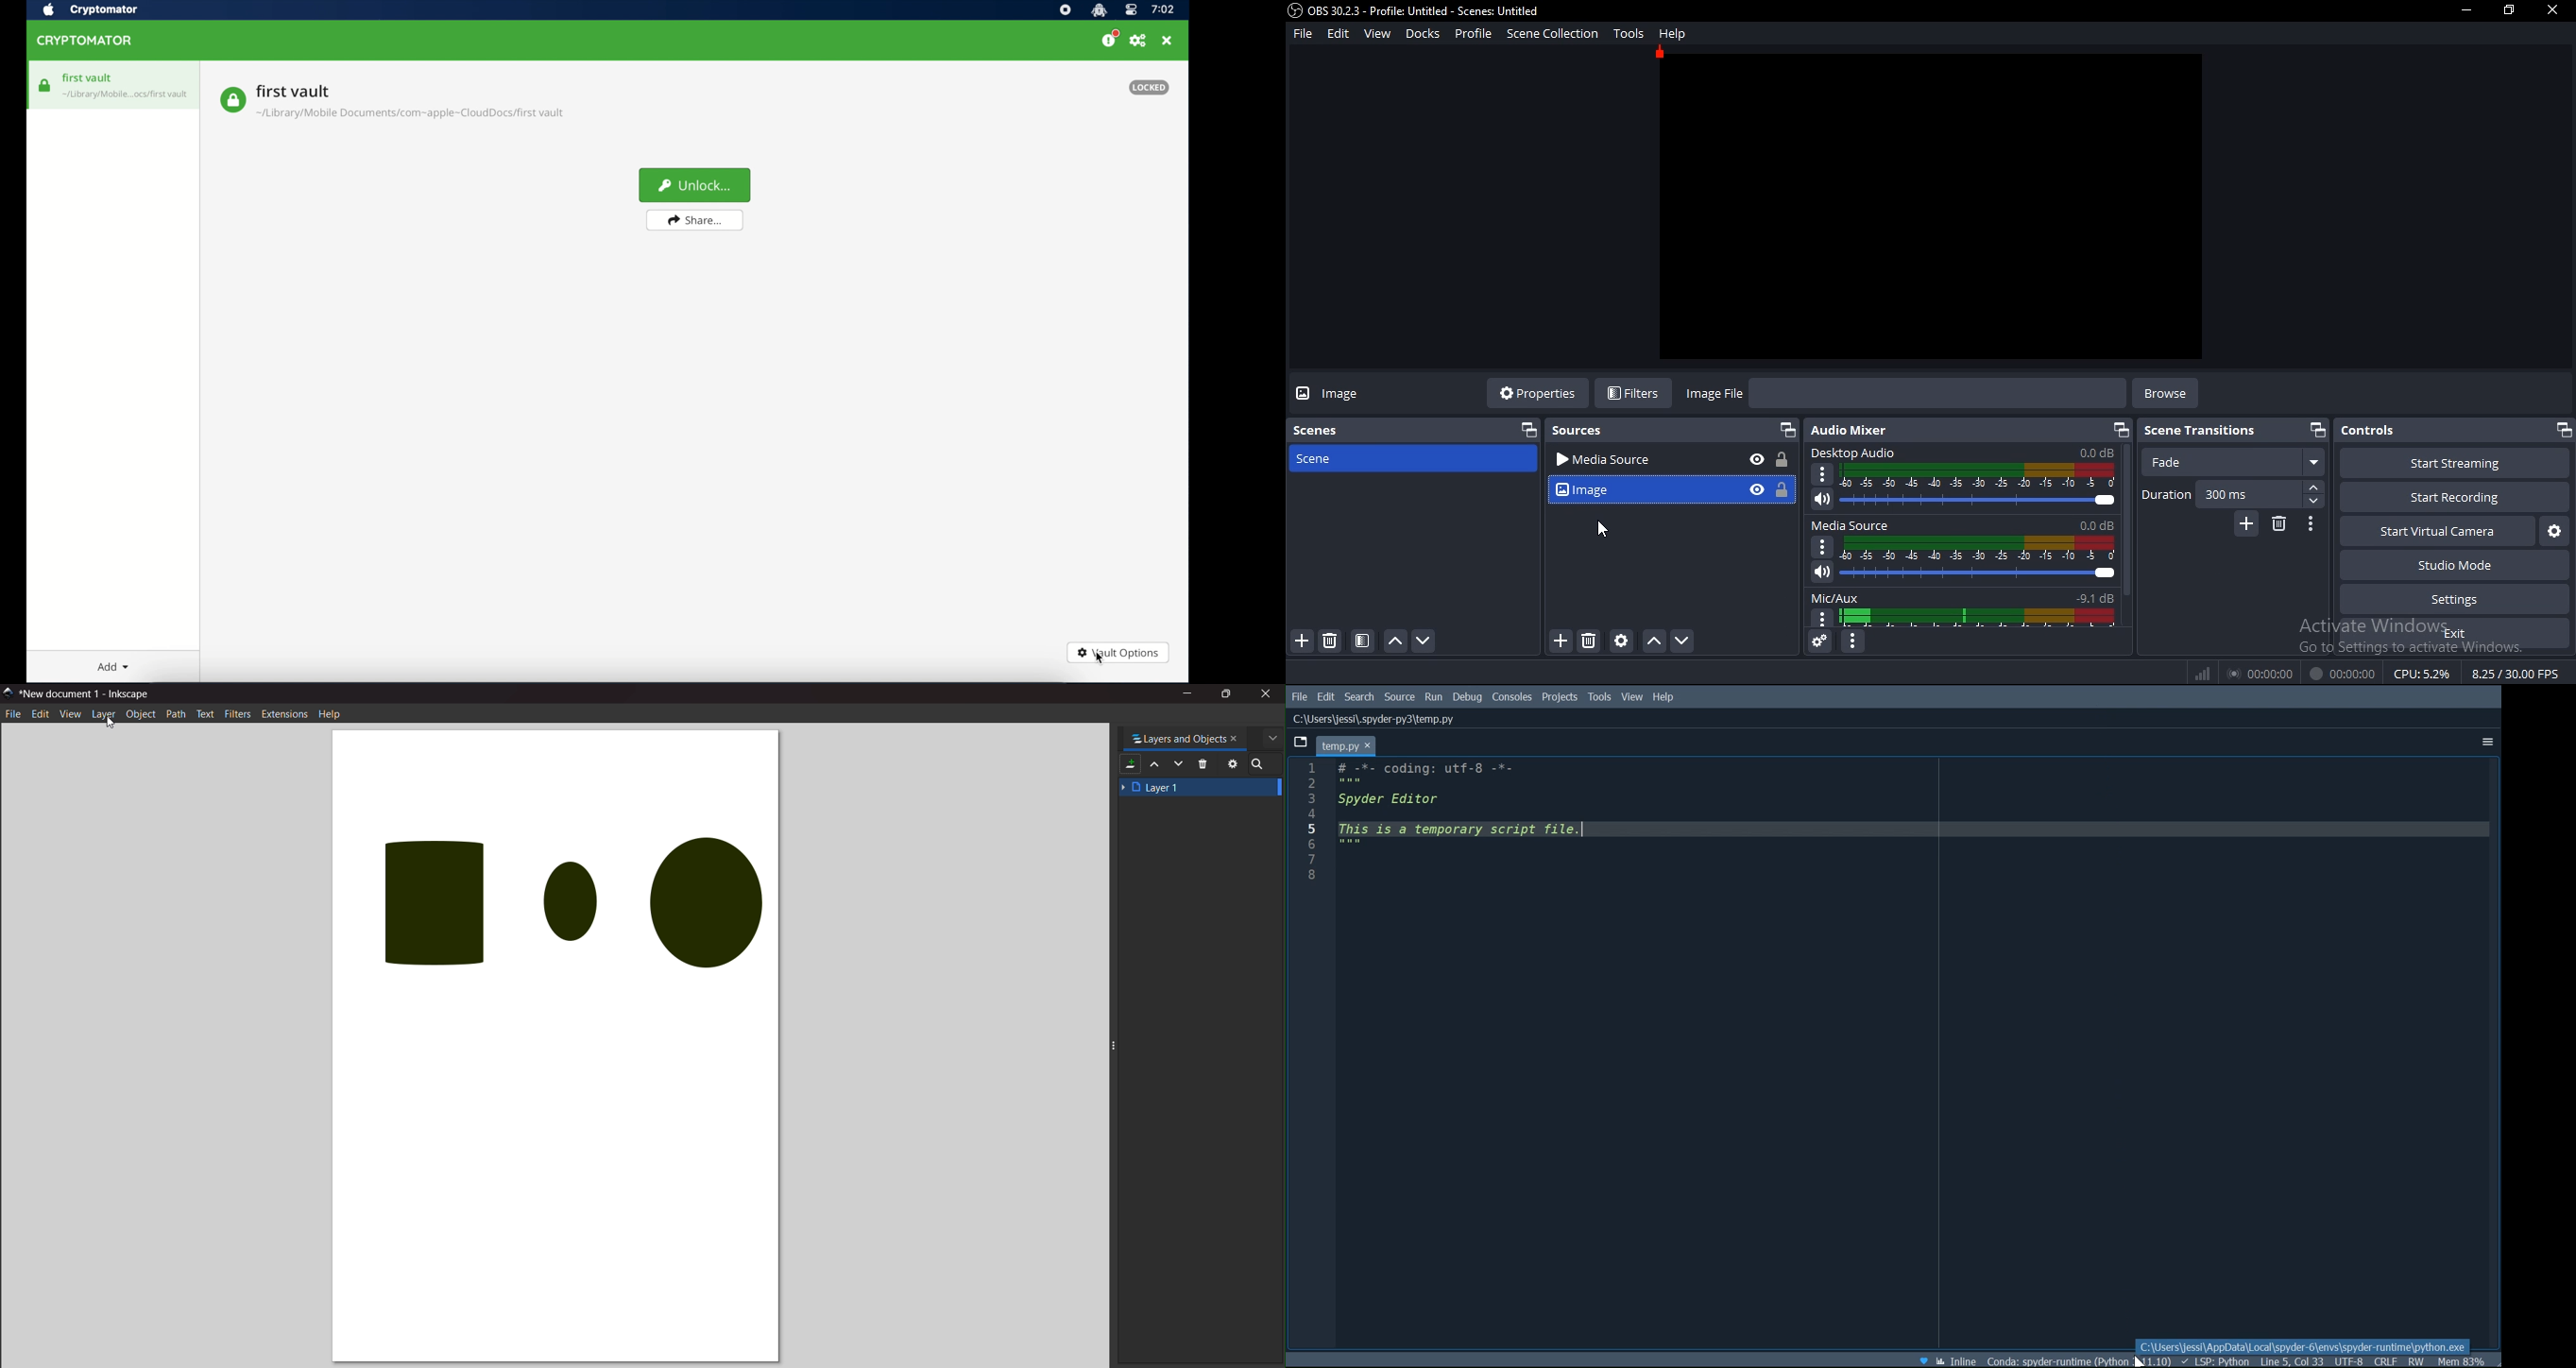 The height and width of the screenshot is (1372, 2576). Describe the element at coordinates (1303, 33) in the screenshot. I see `file` at that location.